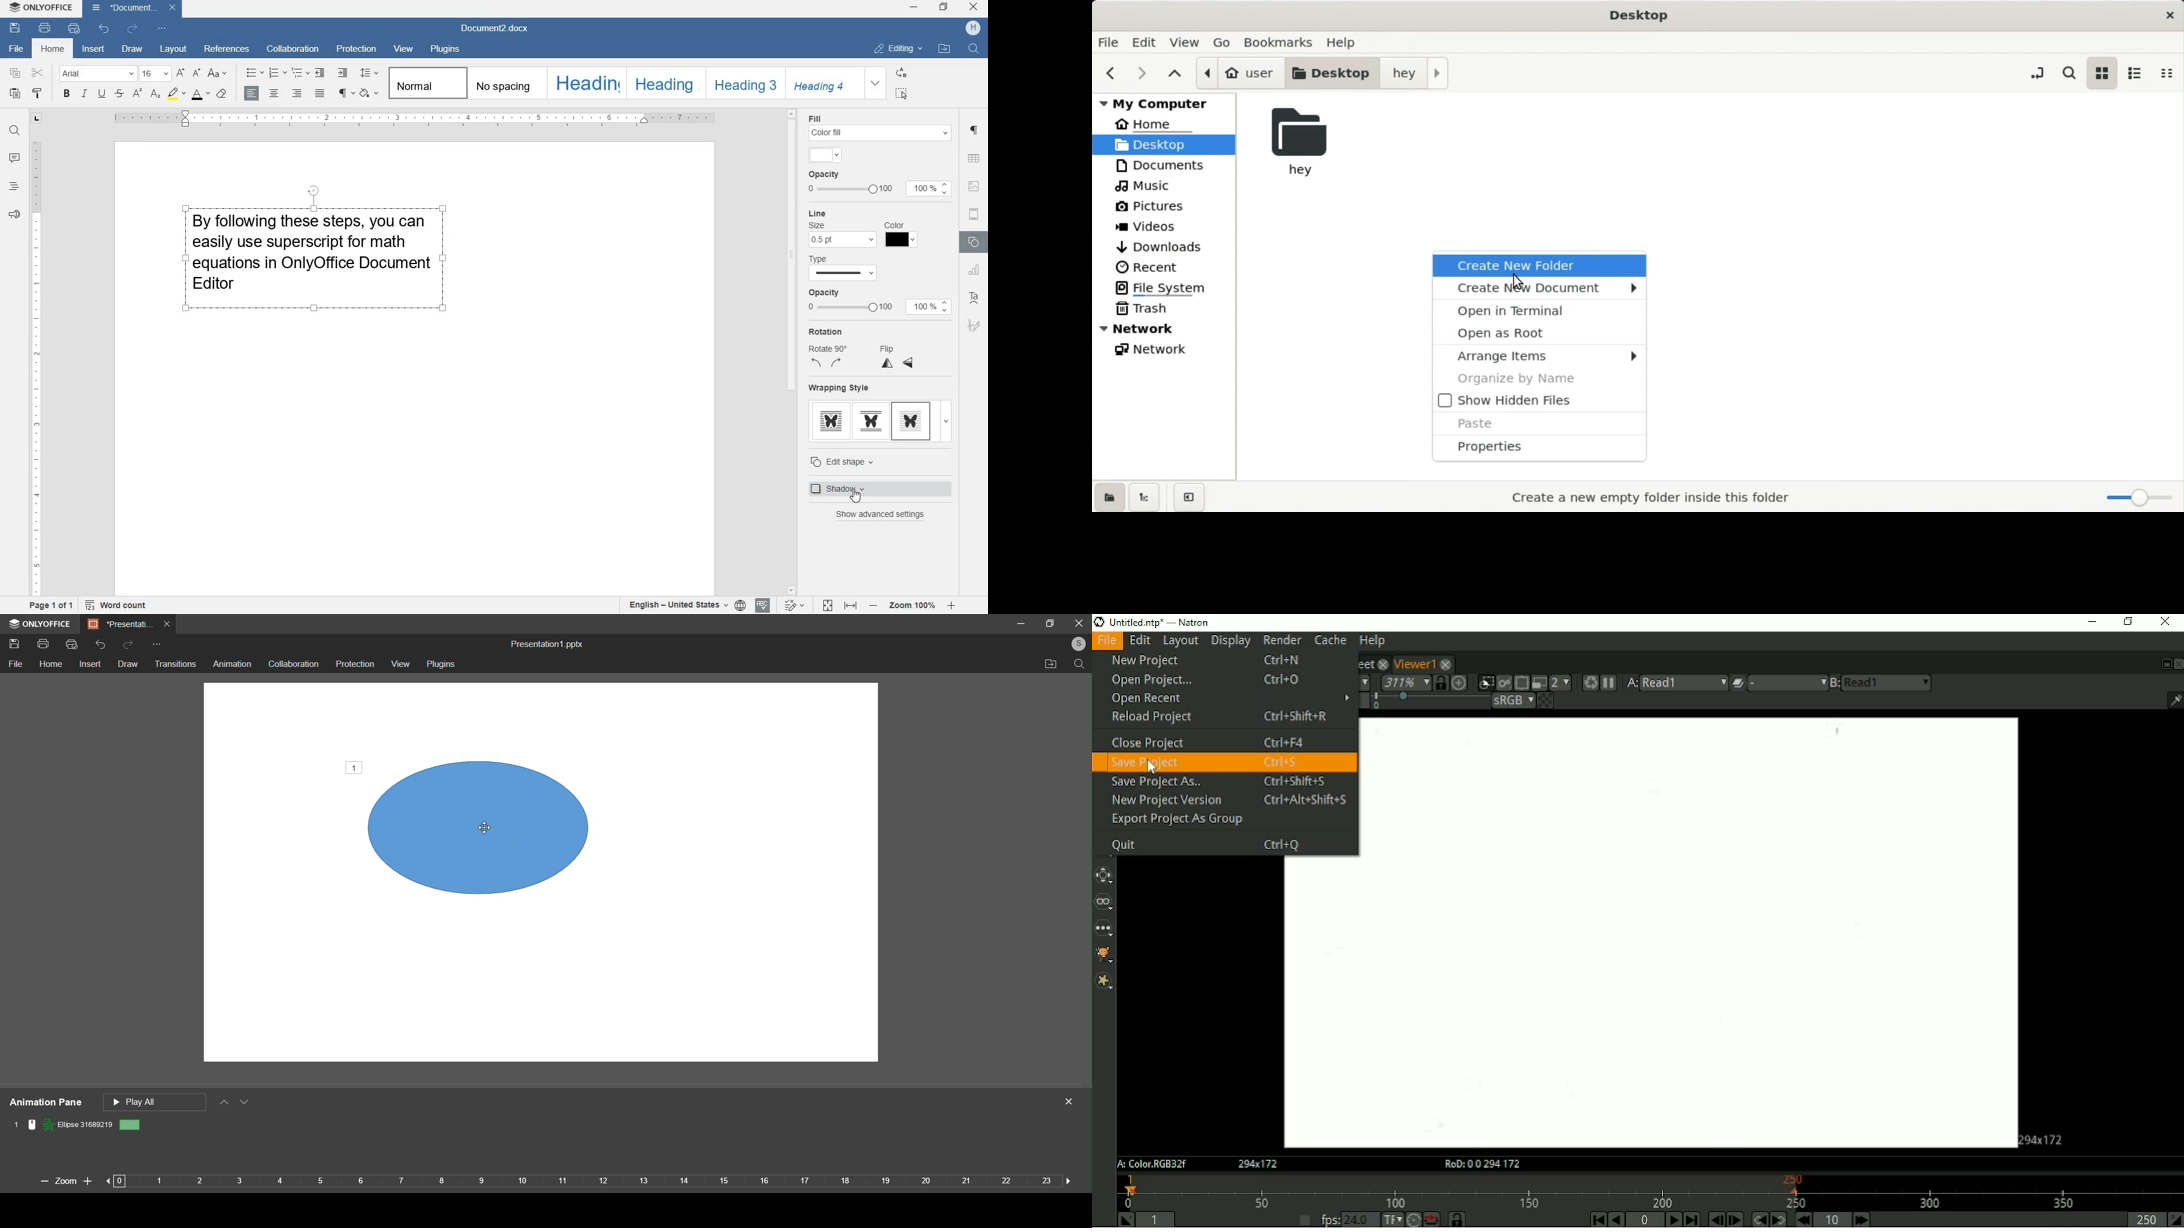 Image resolution: width=2184 pixels, height=1232 pixels. Describe the element at coordinates (849, 183) in the screenshot. I see `opacity` at that location.